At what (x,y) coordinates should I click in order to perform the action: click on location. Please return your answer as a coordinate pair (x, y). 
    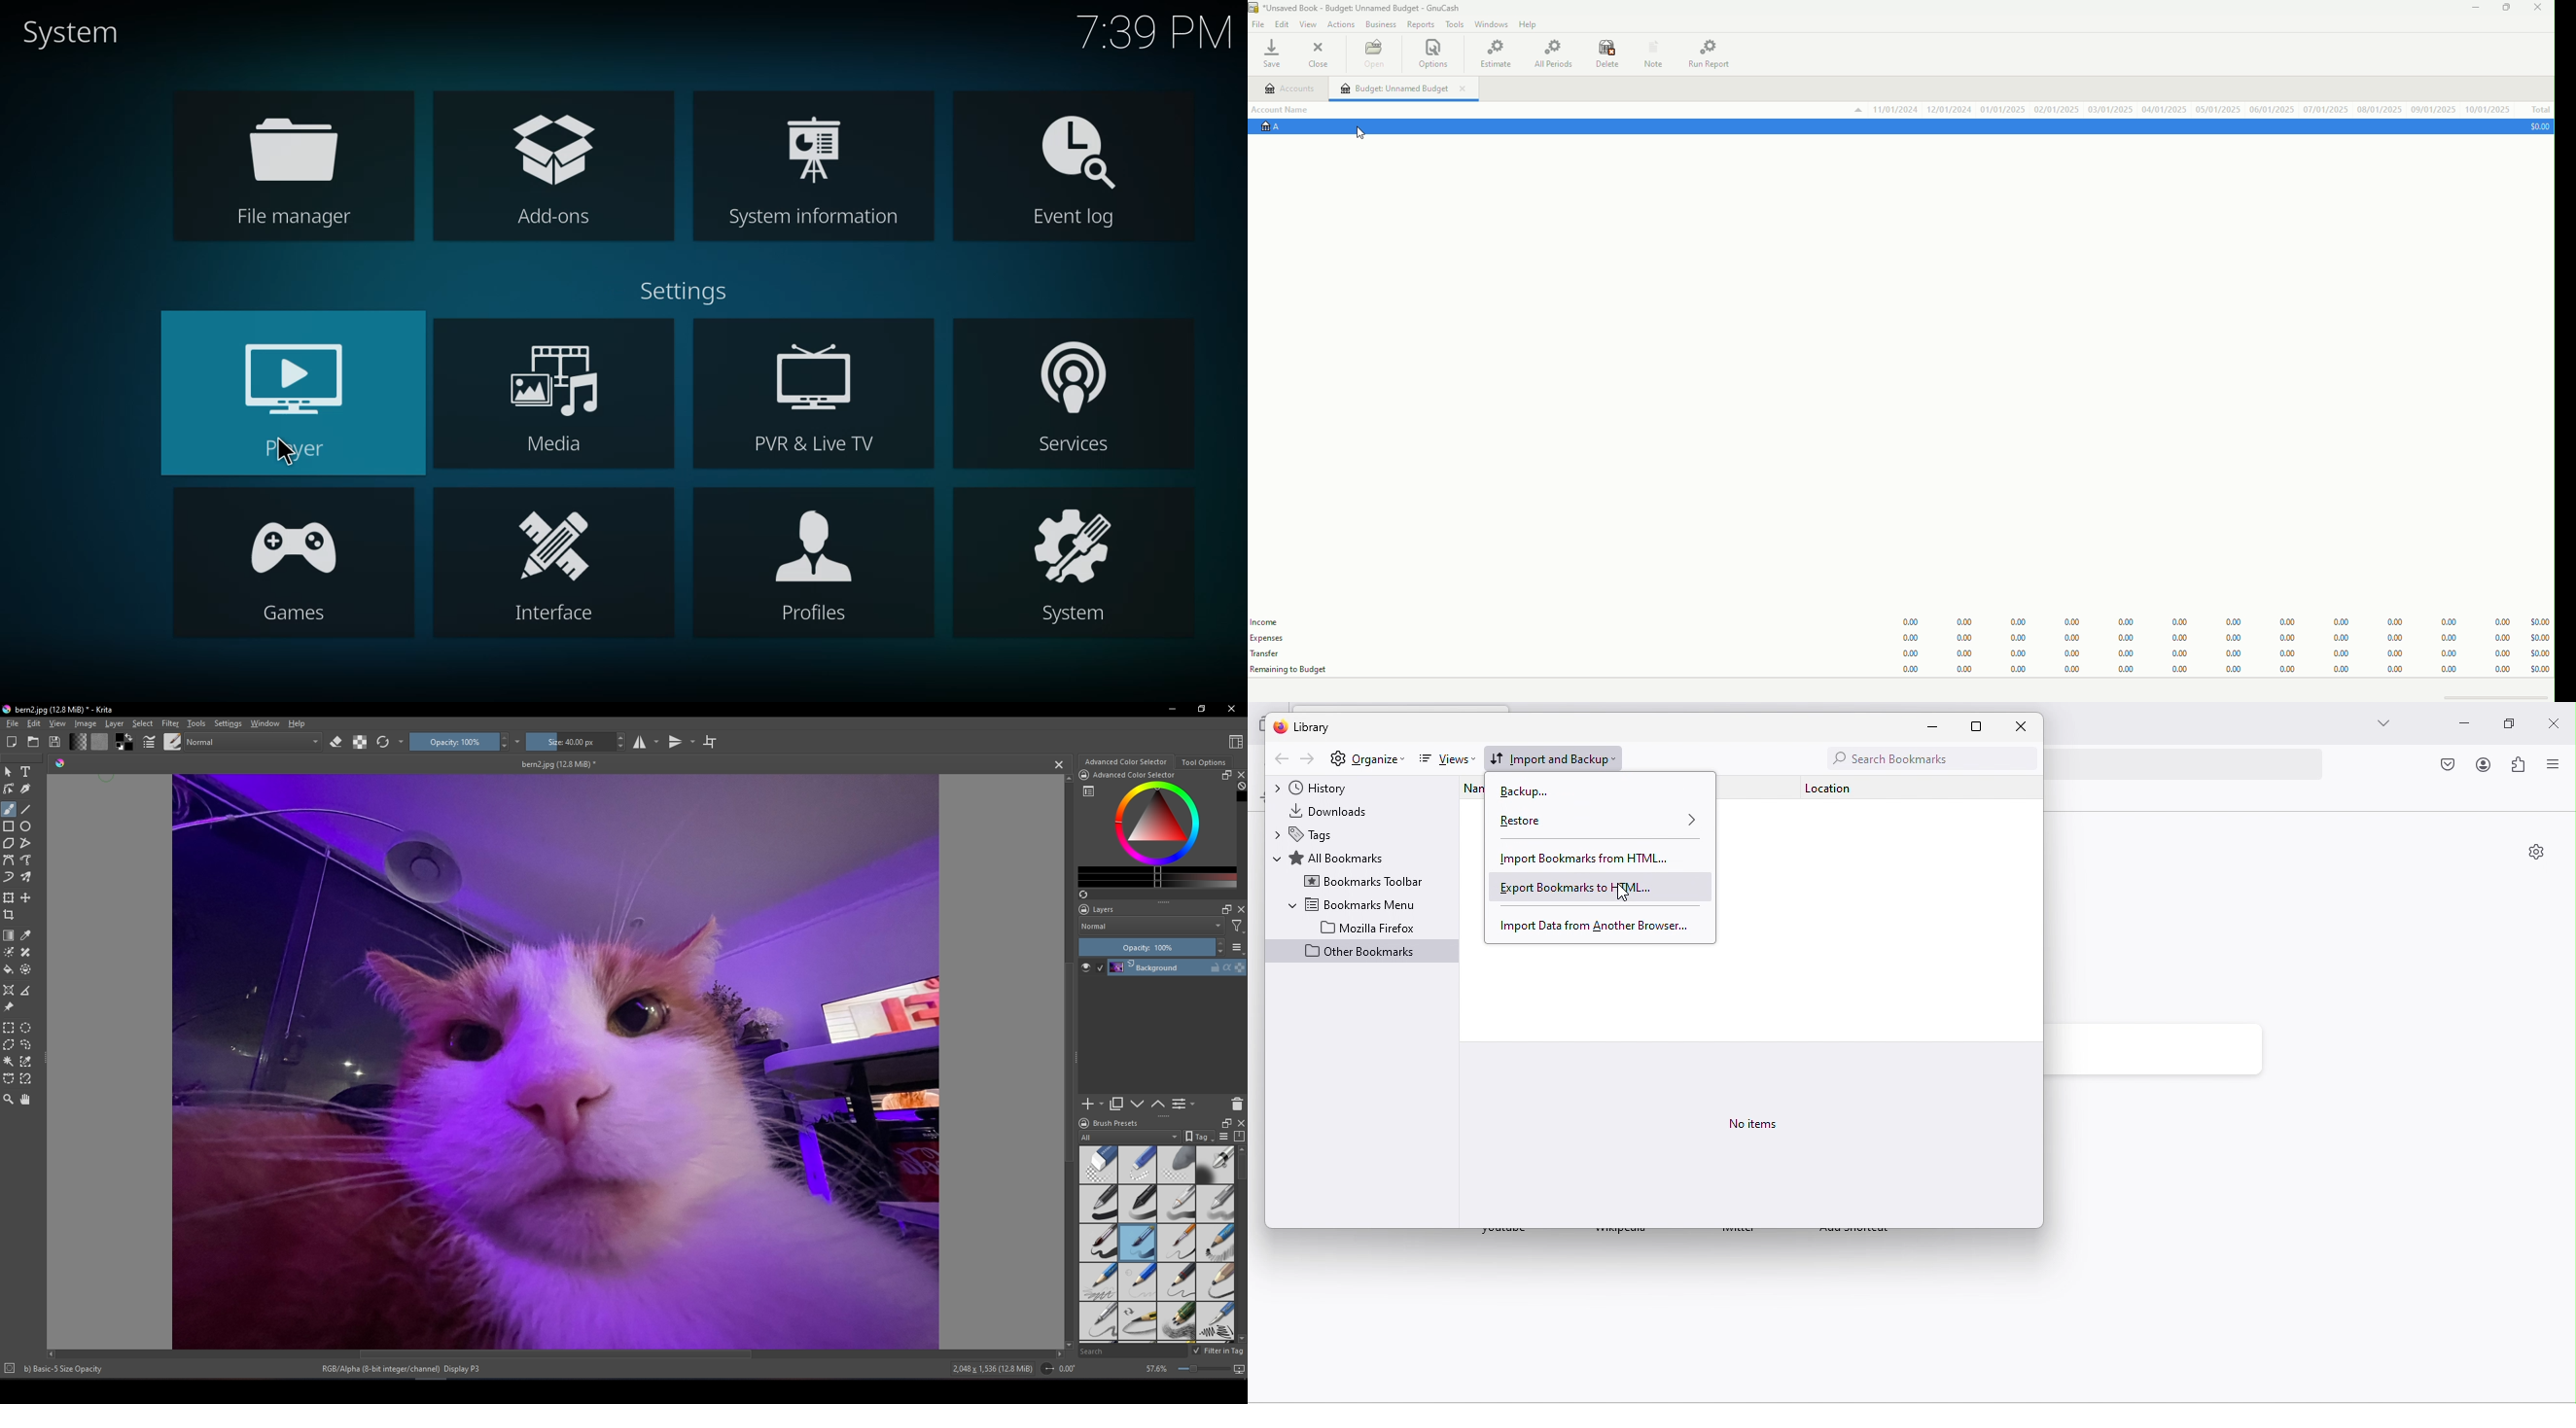
    Looking at the image, I should click on (1842, 787).